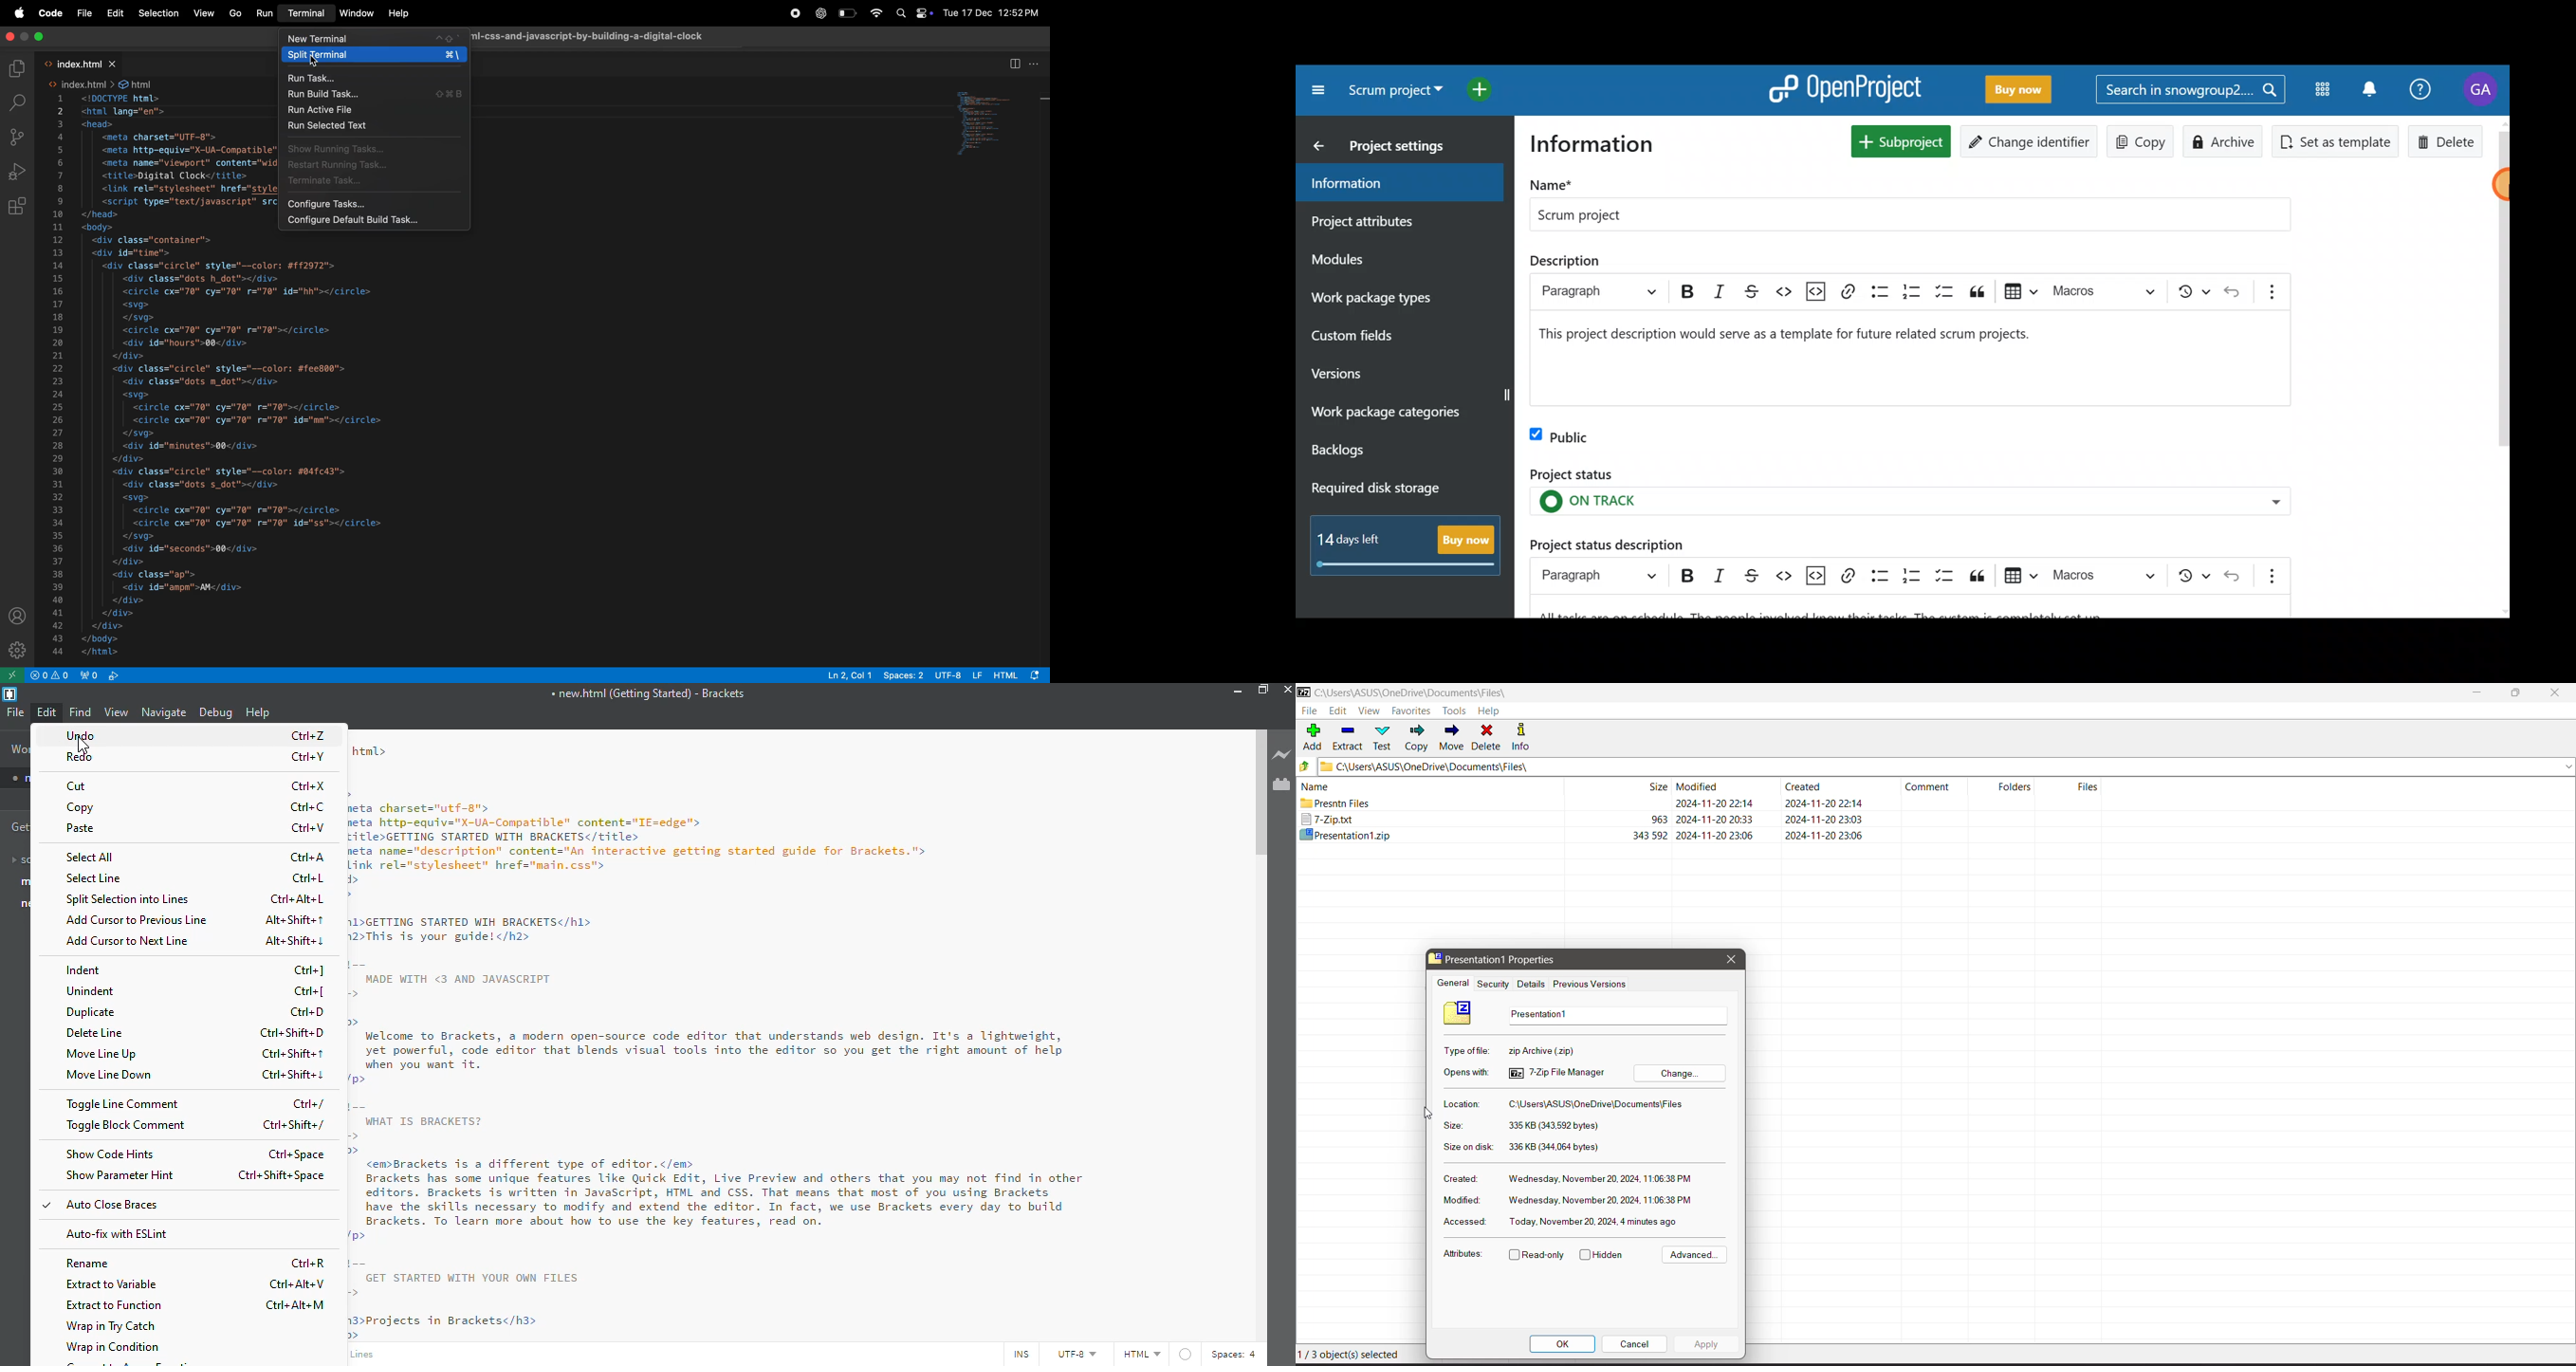 This screenshot has height=1372, width=2576. What do you see at coordinates (128, 1127) in the screenshot?
I see `toggle block` at bounding box center [128, 1127].